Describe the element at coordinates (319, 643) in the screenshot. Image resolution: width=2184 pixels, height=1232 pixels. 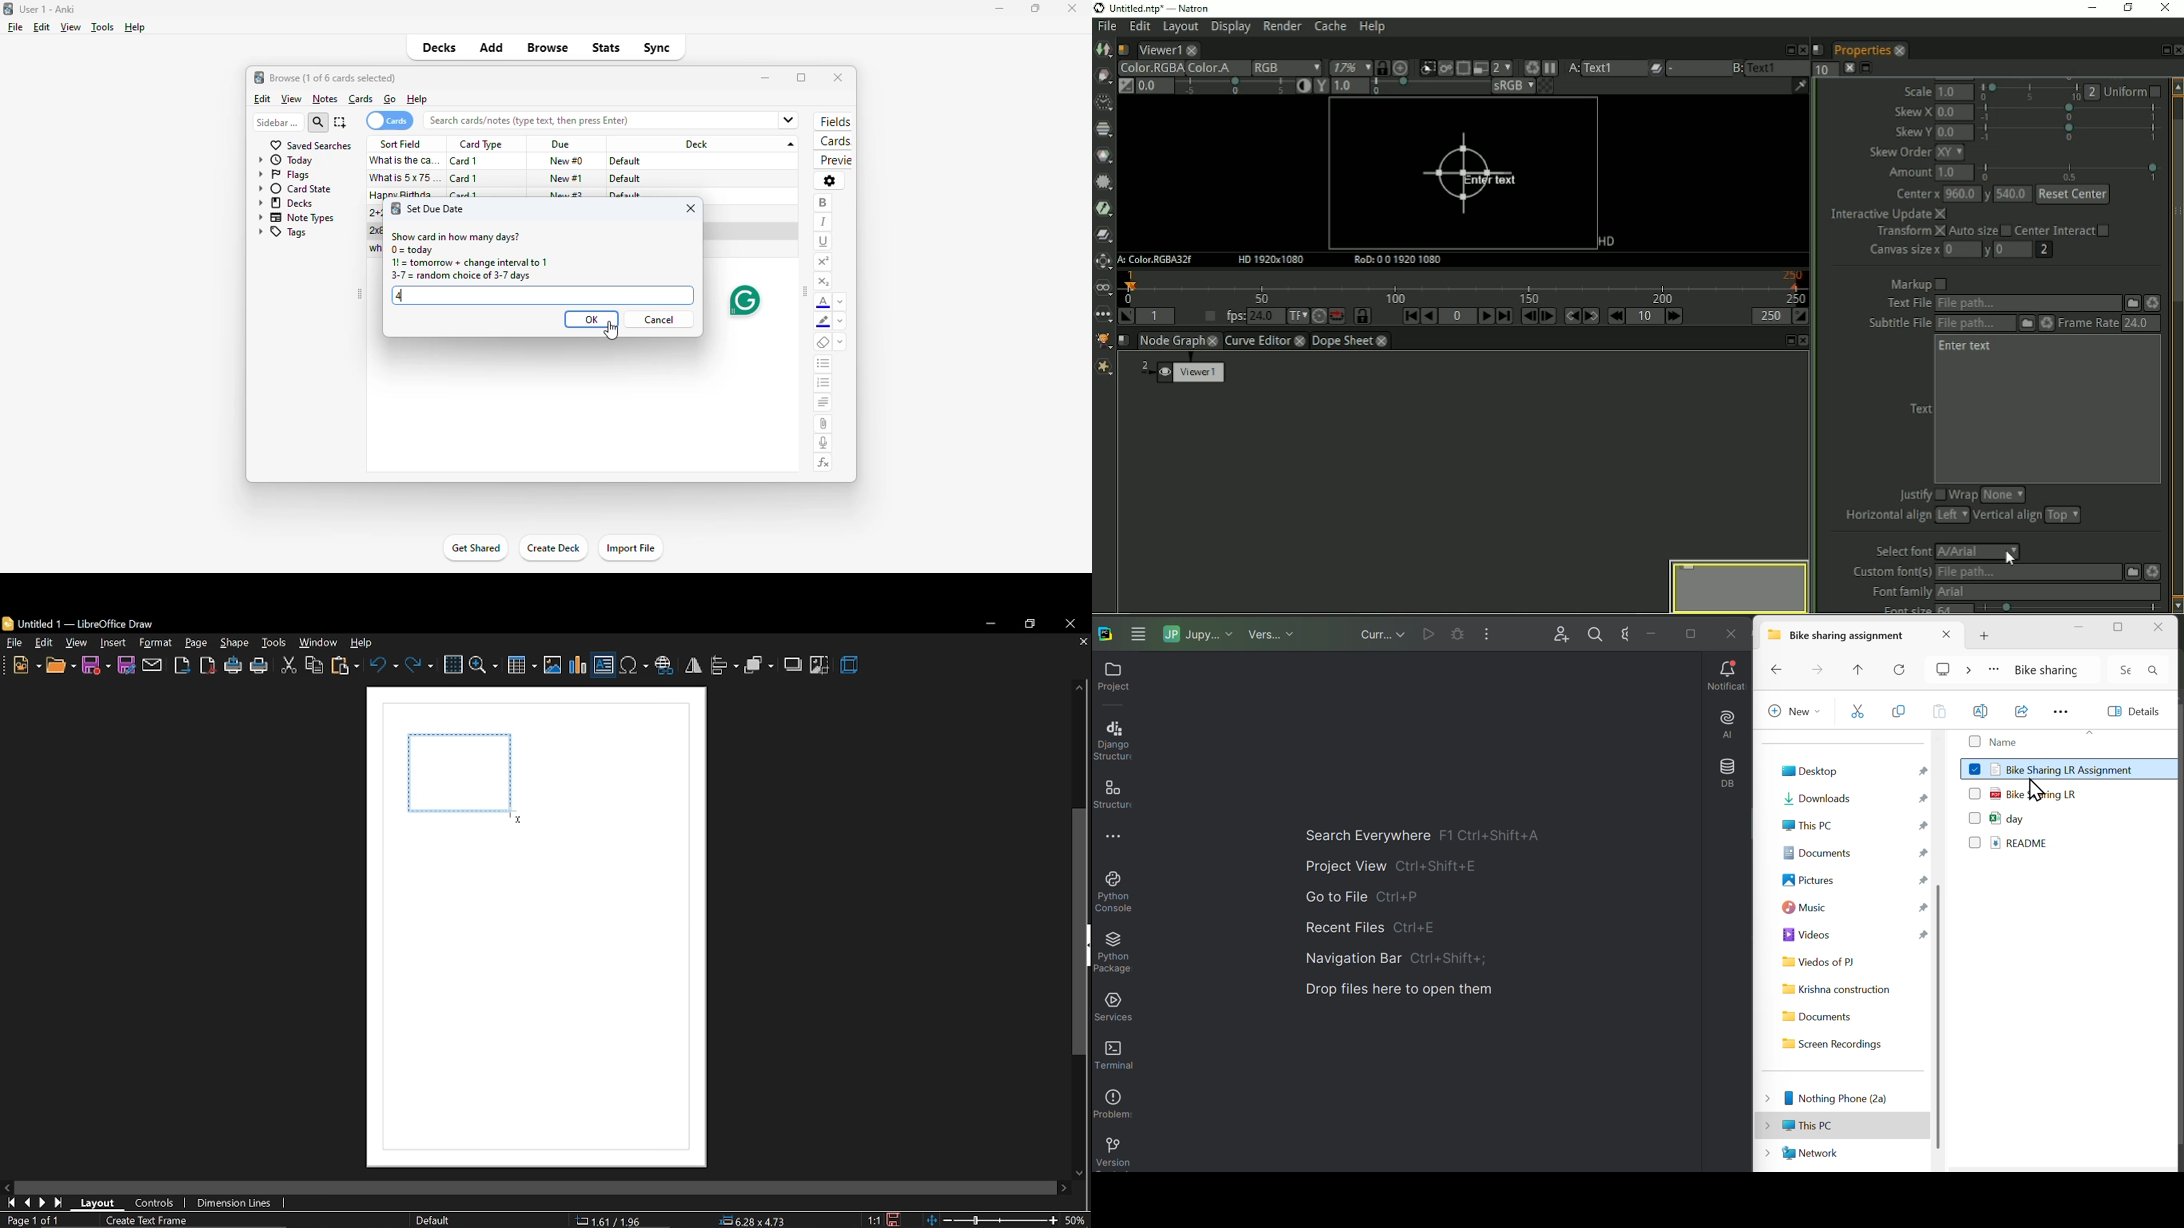
I see `window` at that location.